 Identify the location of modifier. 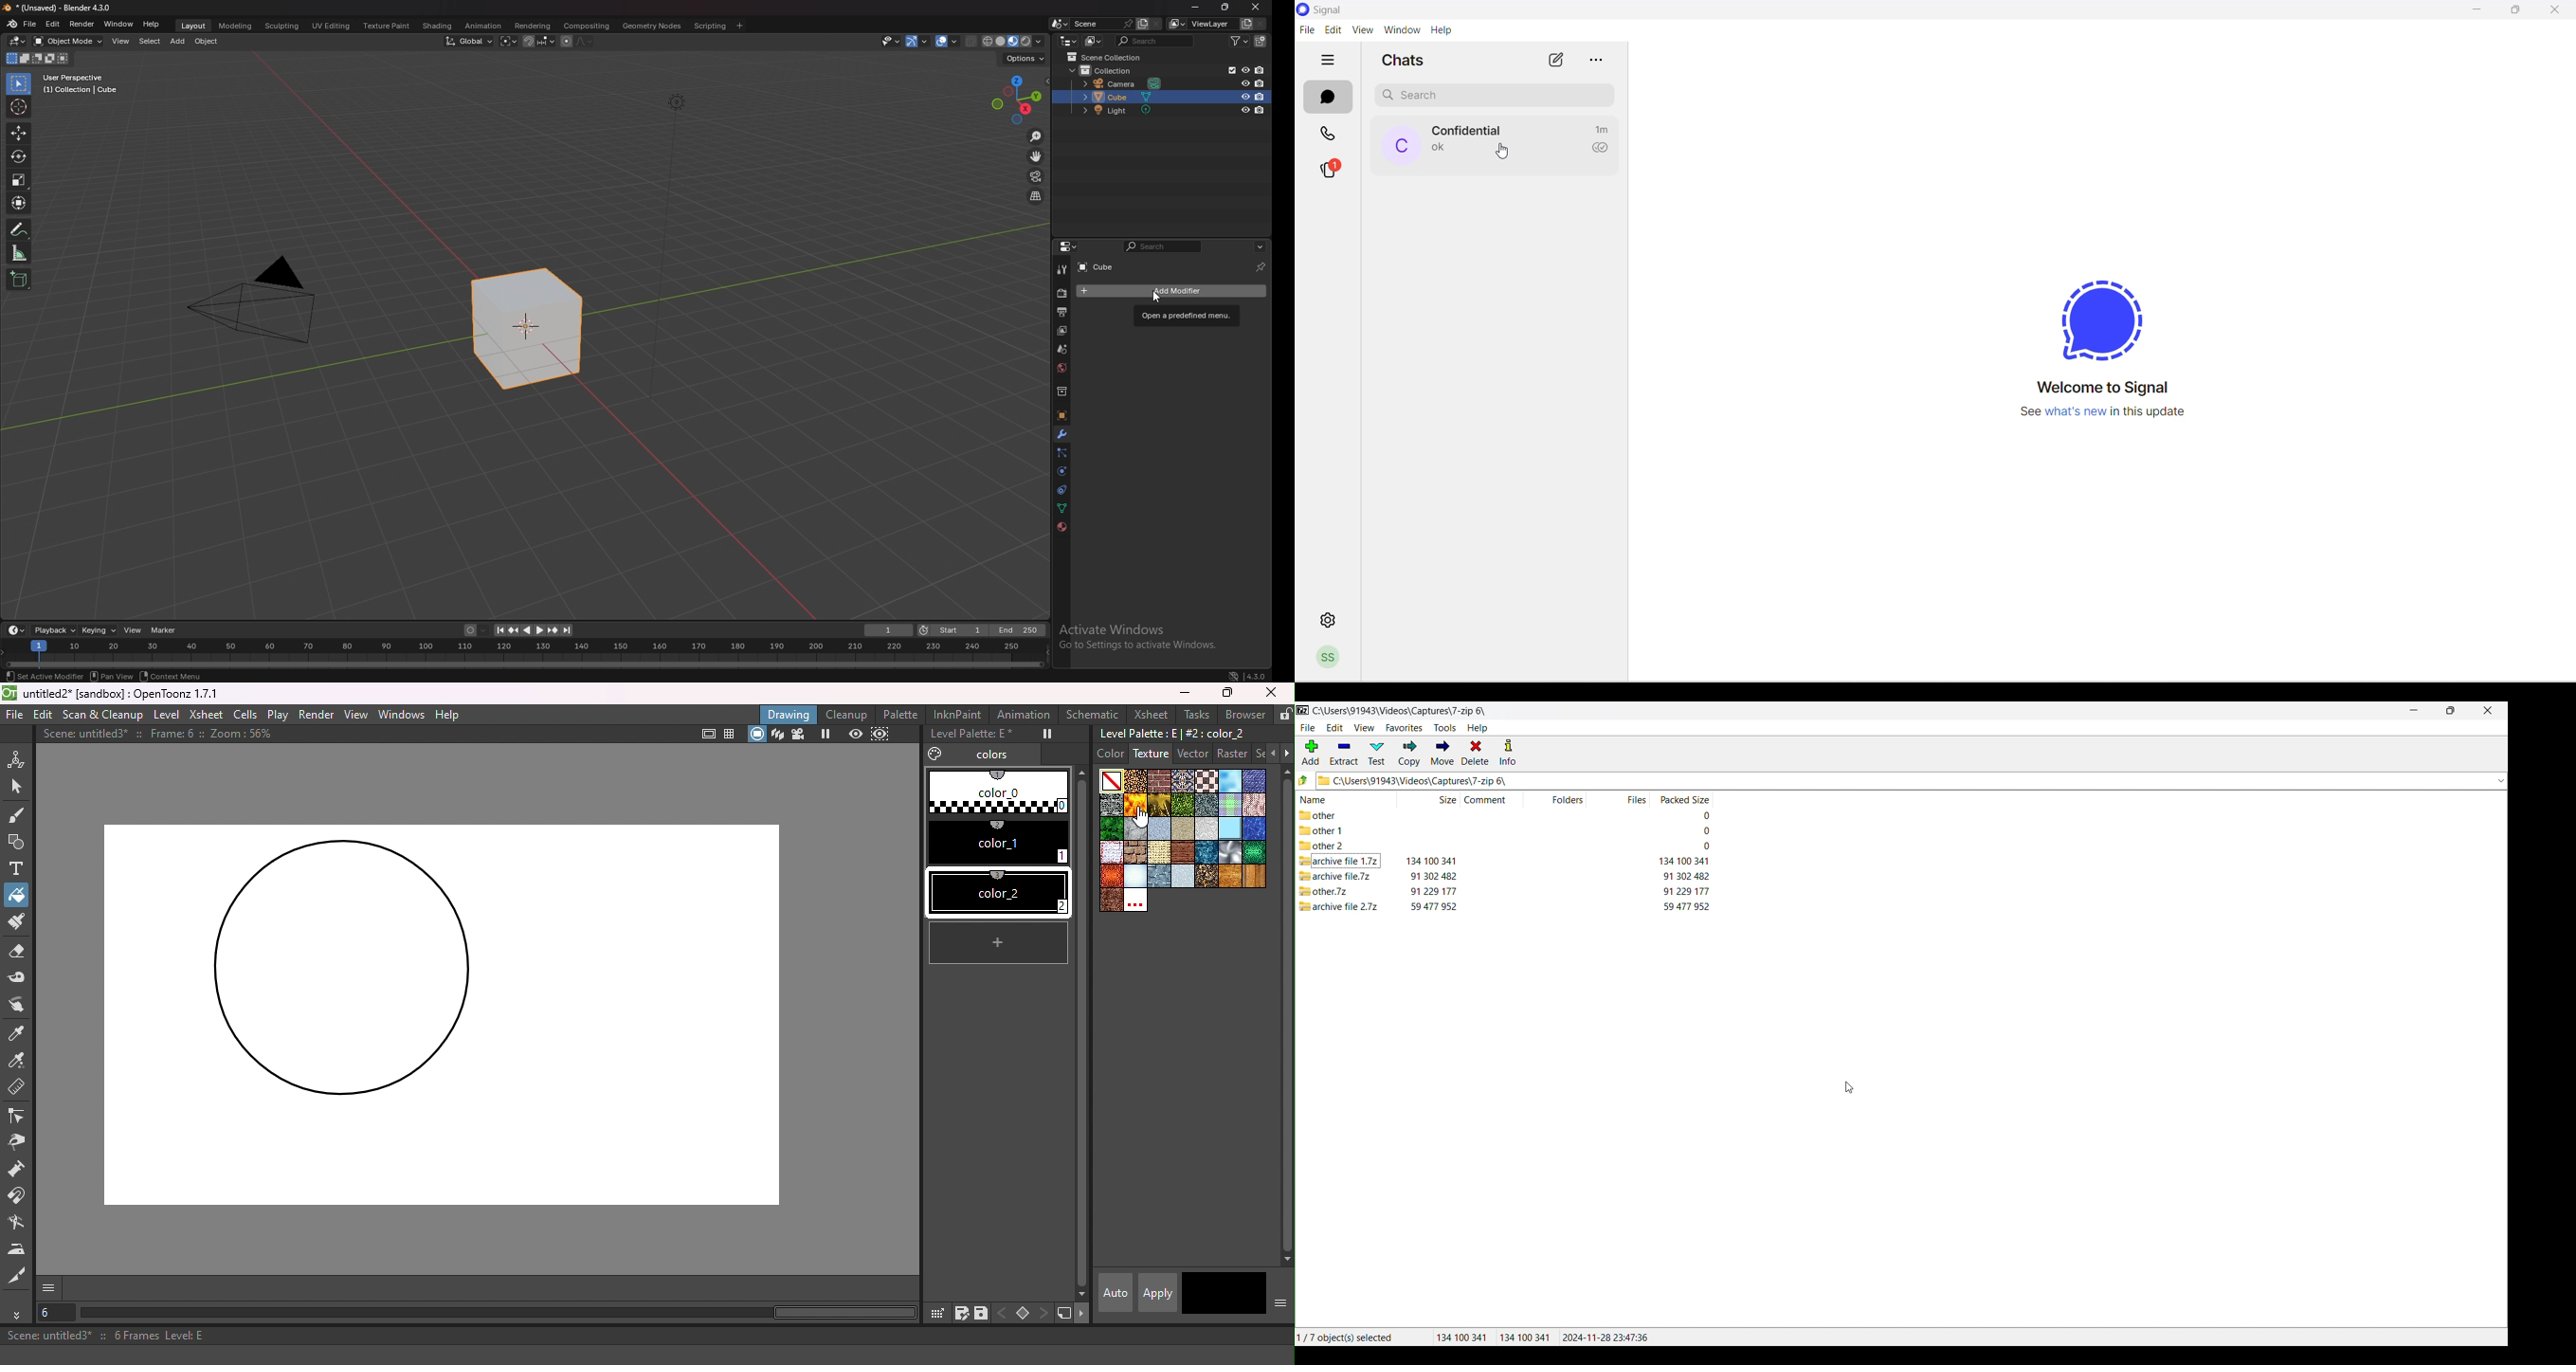
(1061, 435).